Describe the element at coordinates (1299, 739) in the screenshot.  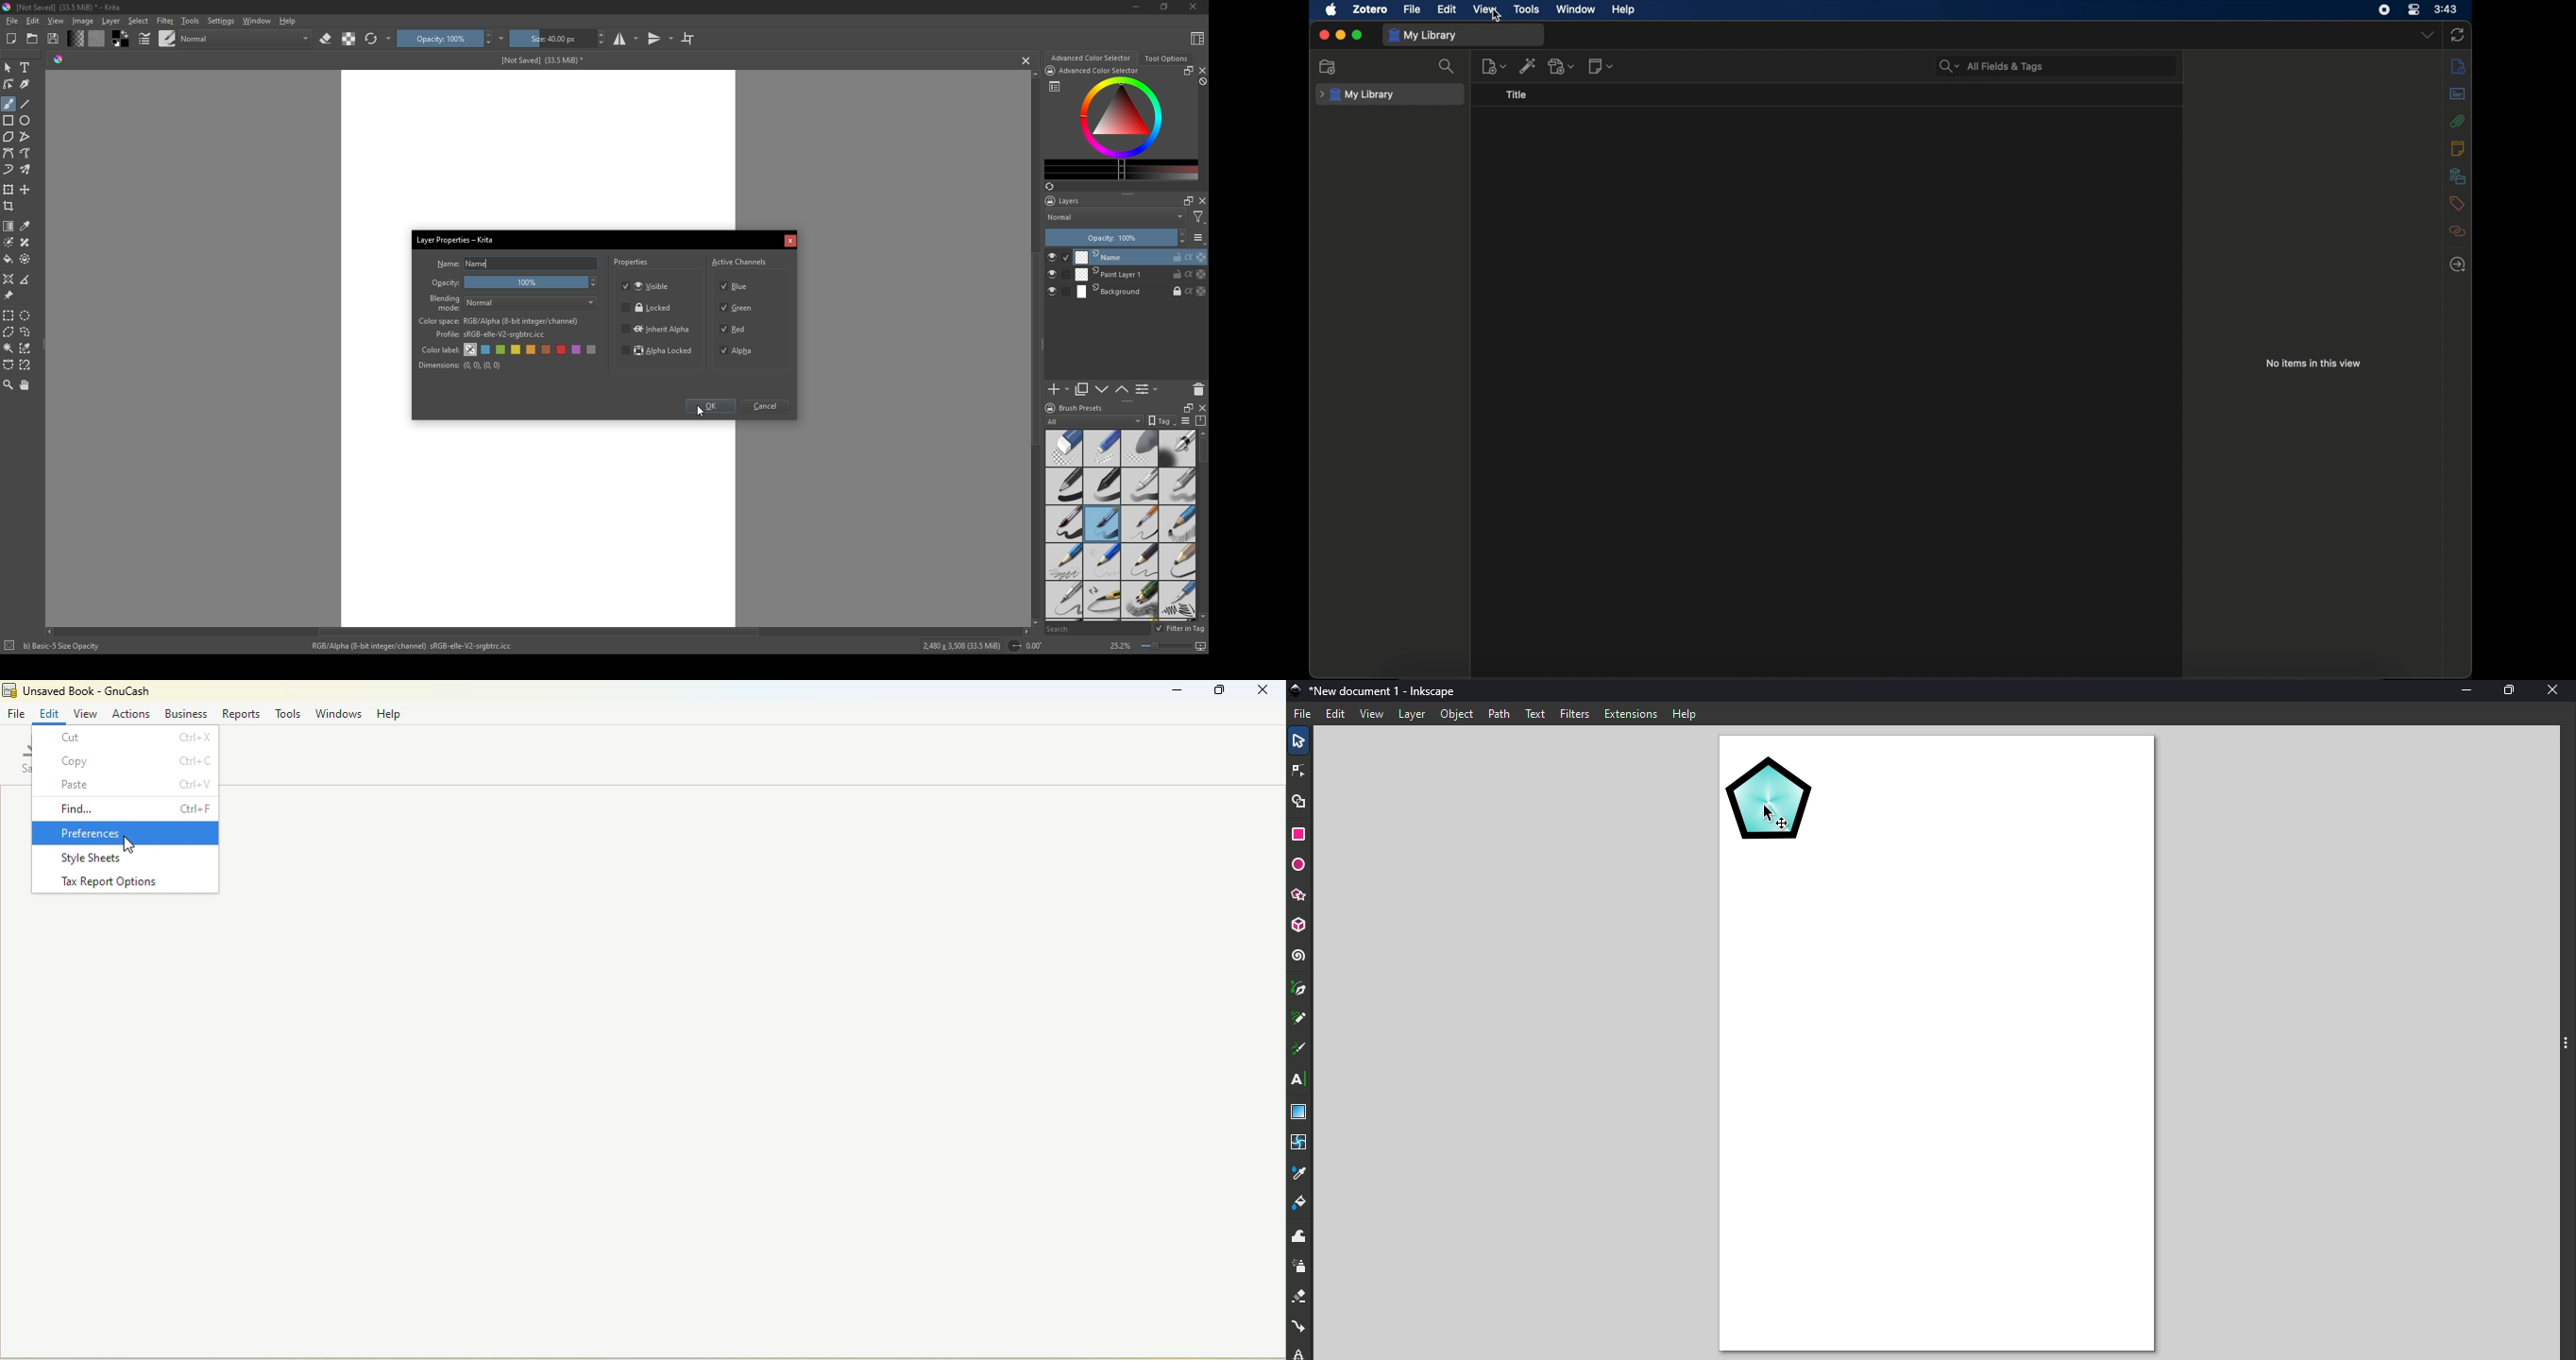
I see `Selector tool` at that location.